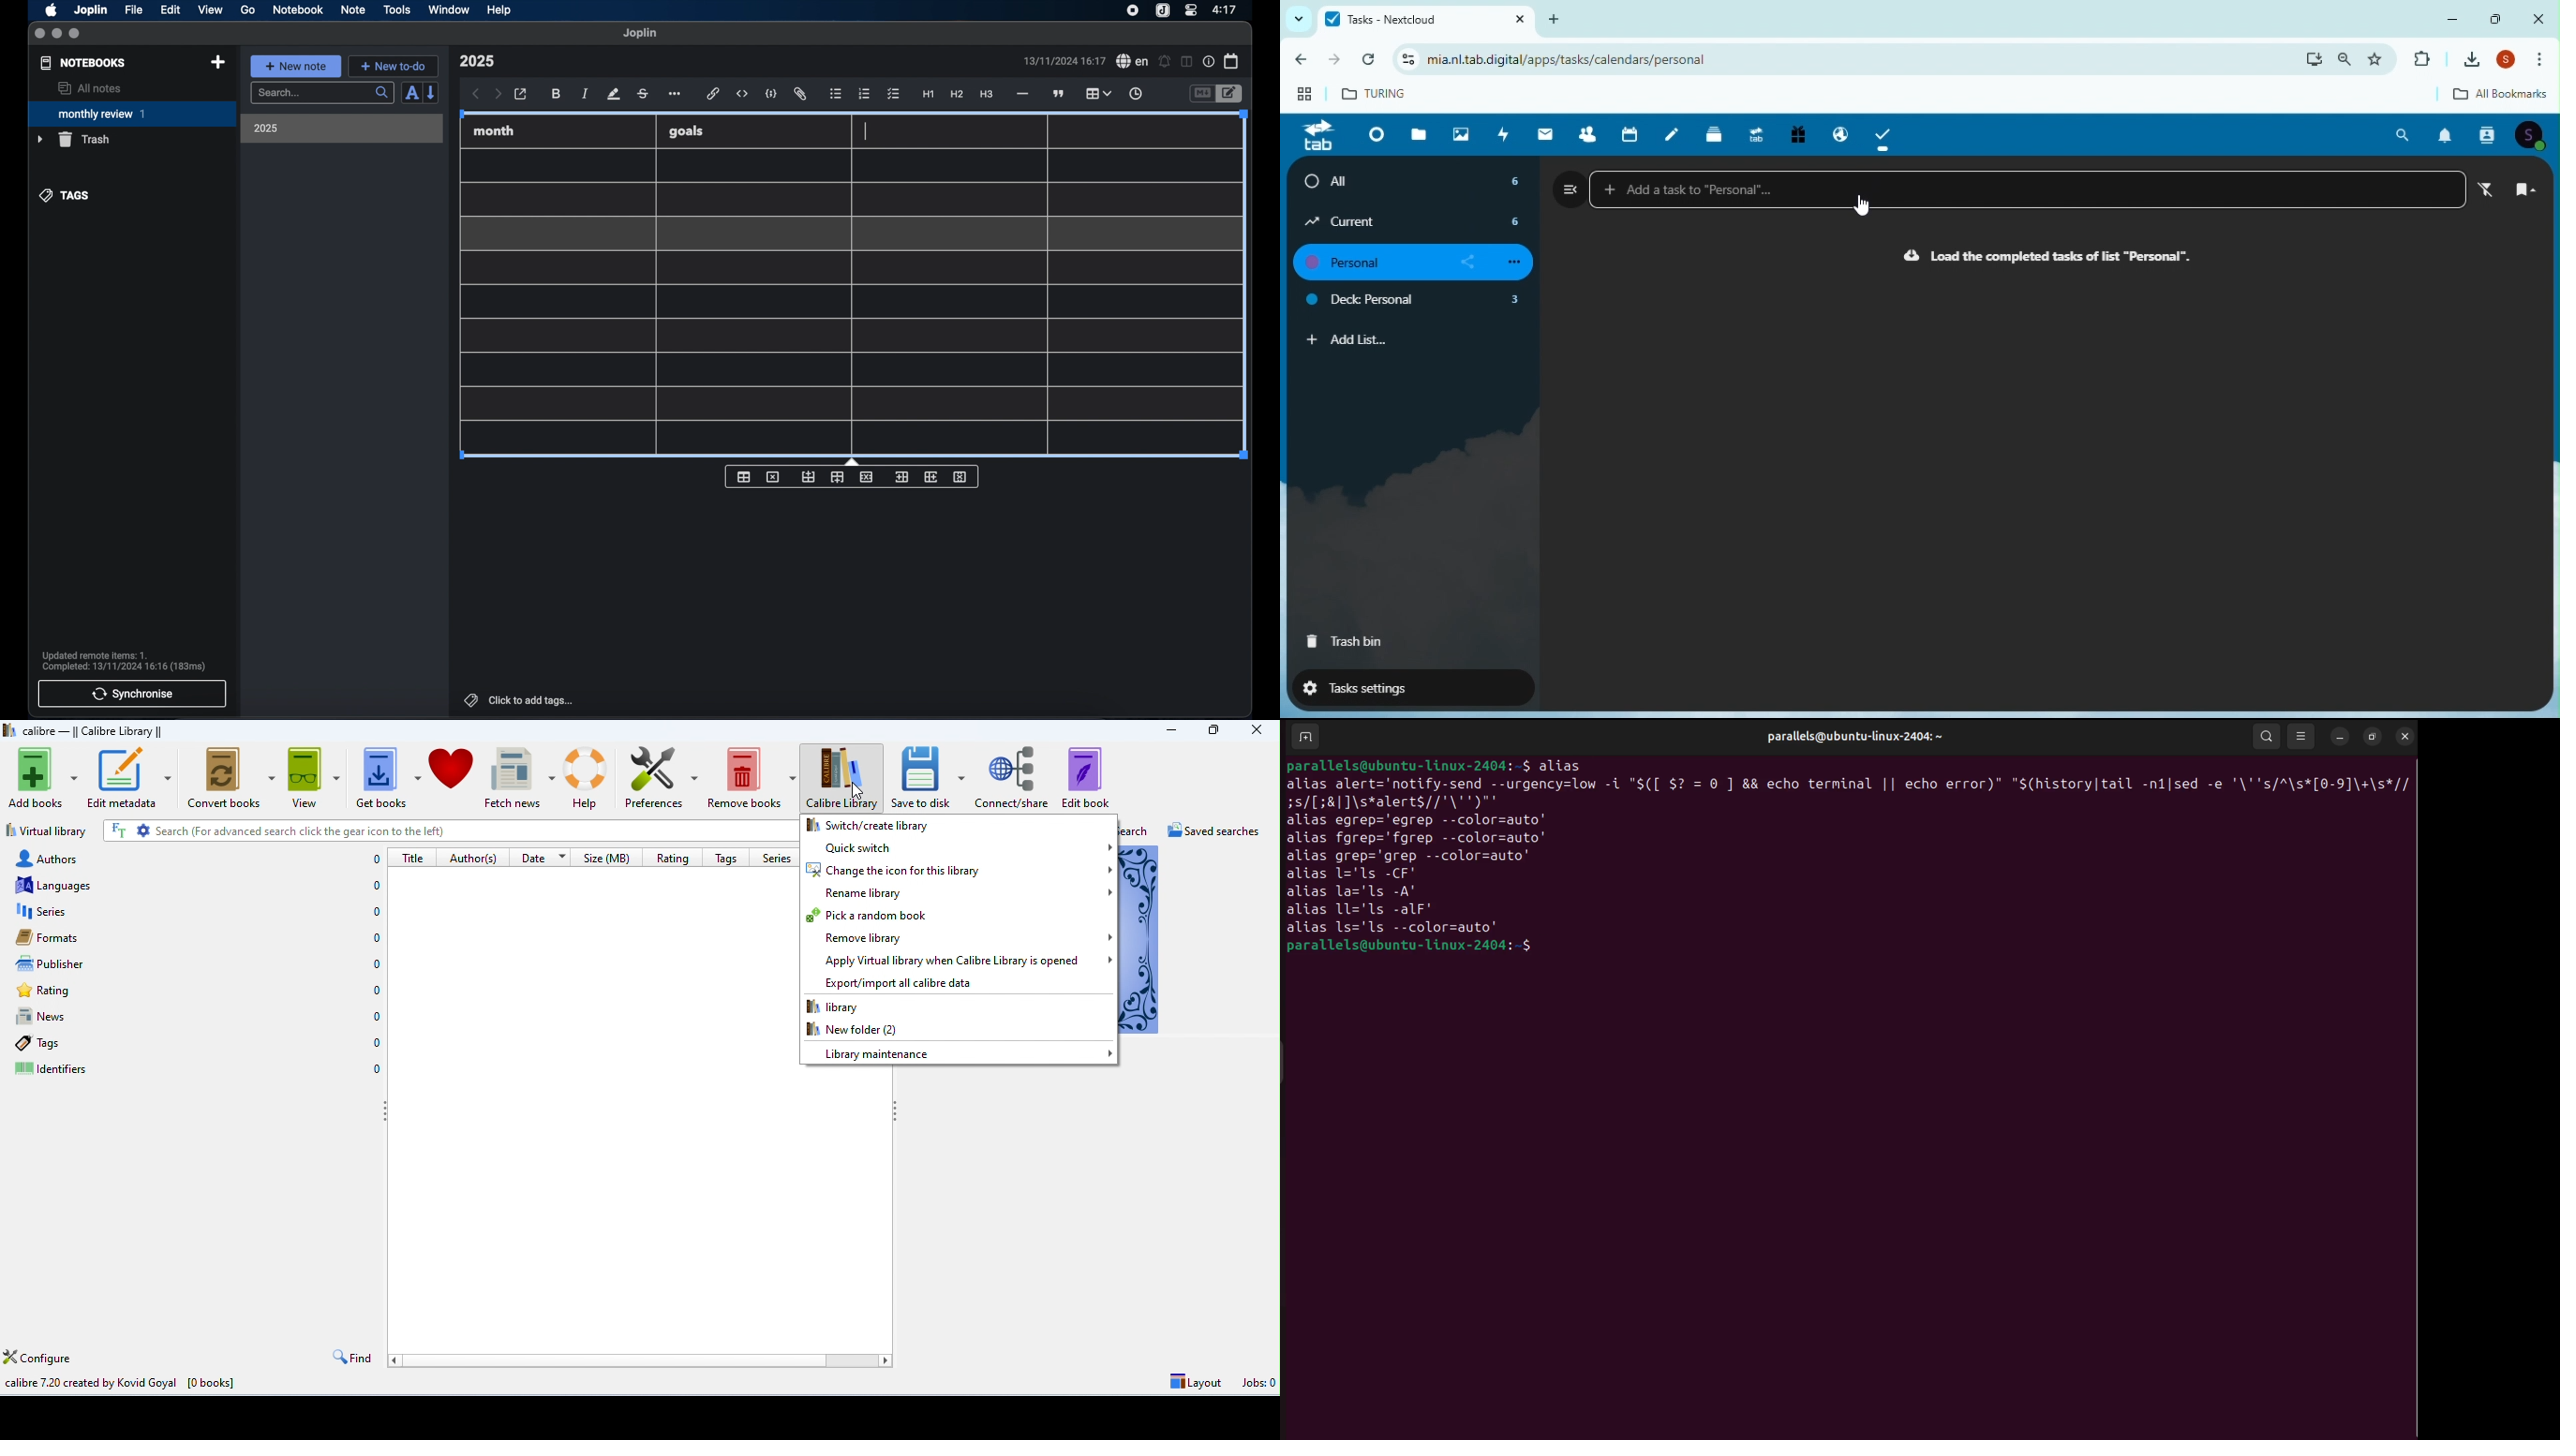 The height and width of the screenshot is (1456, 2576). Describe the element at coordinates (1064, 61) in the screenshot. I see `date` at that location.